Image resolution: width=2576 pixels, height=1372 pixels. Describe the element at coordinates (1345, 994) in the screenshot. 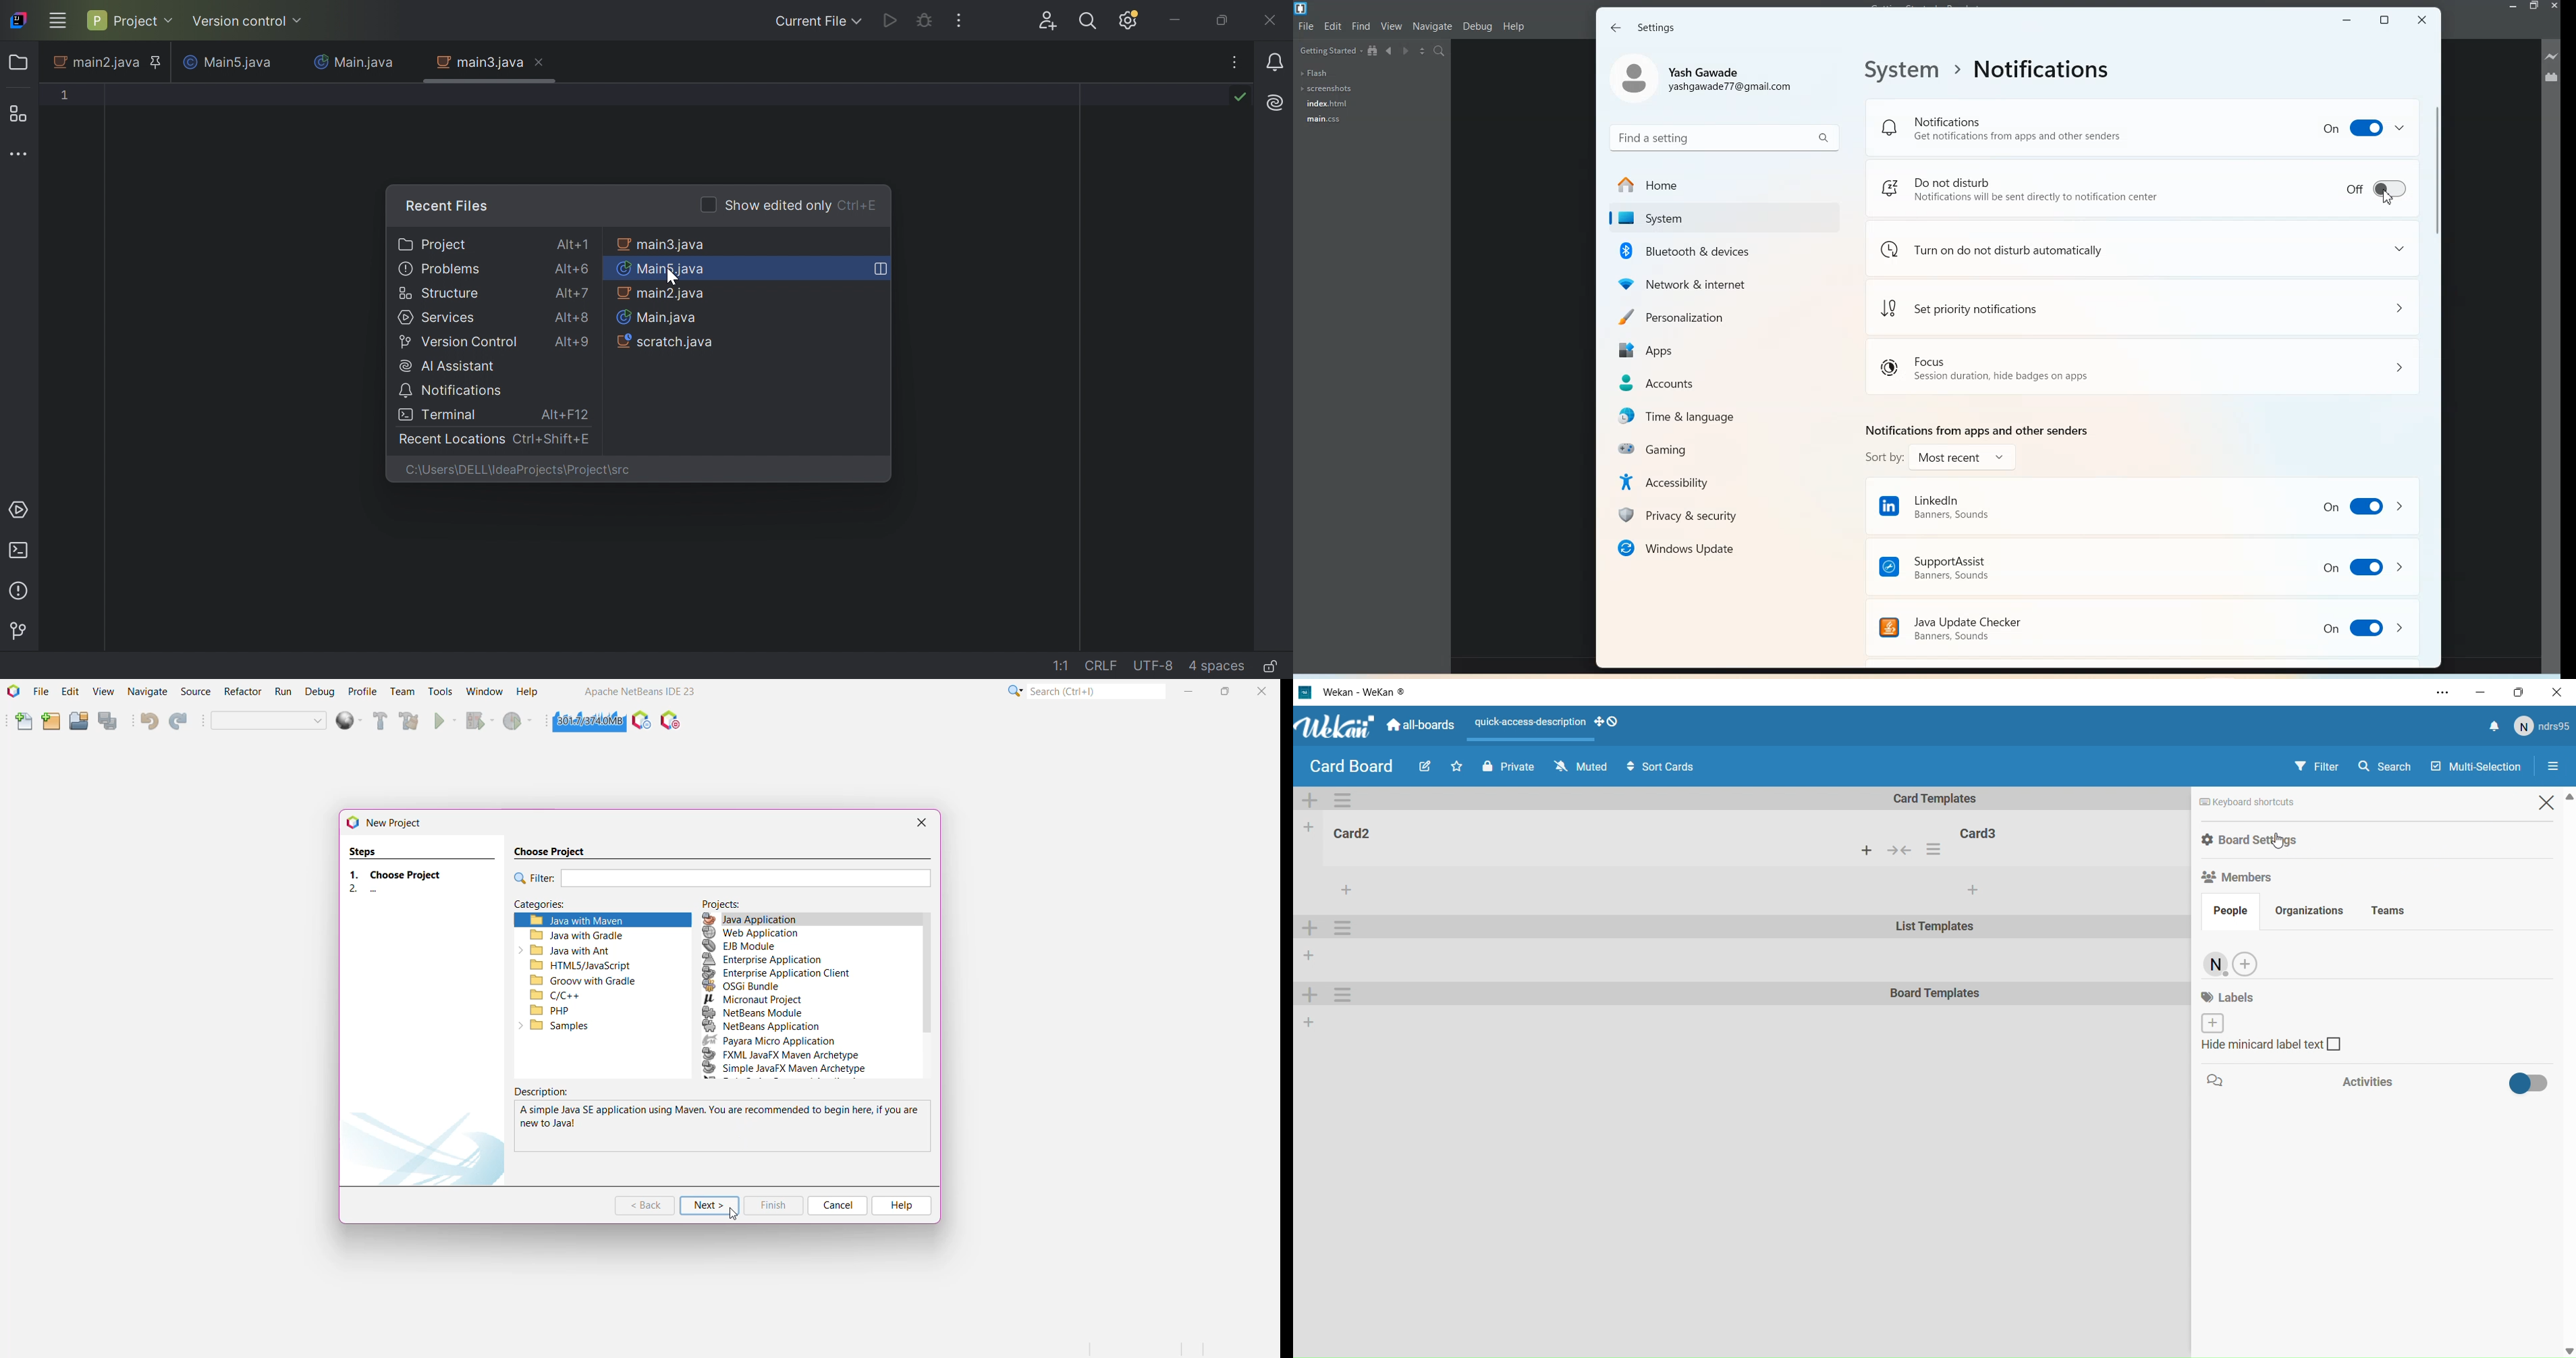

I see `Settings` at that location.